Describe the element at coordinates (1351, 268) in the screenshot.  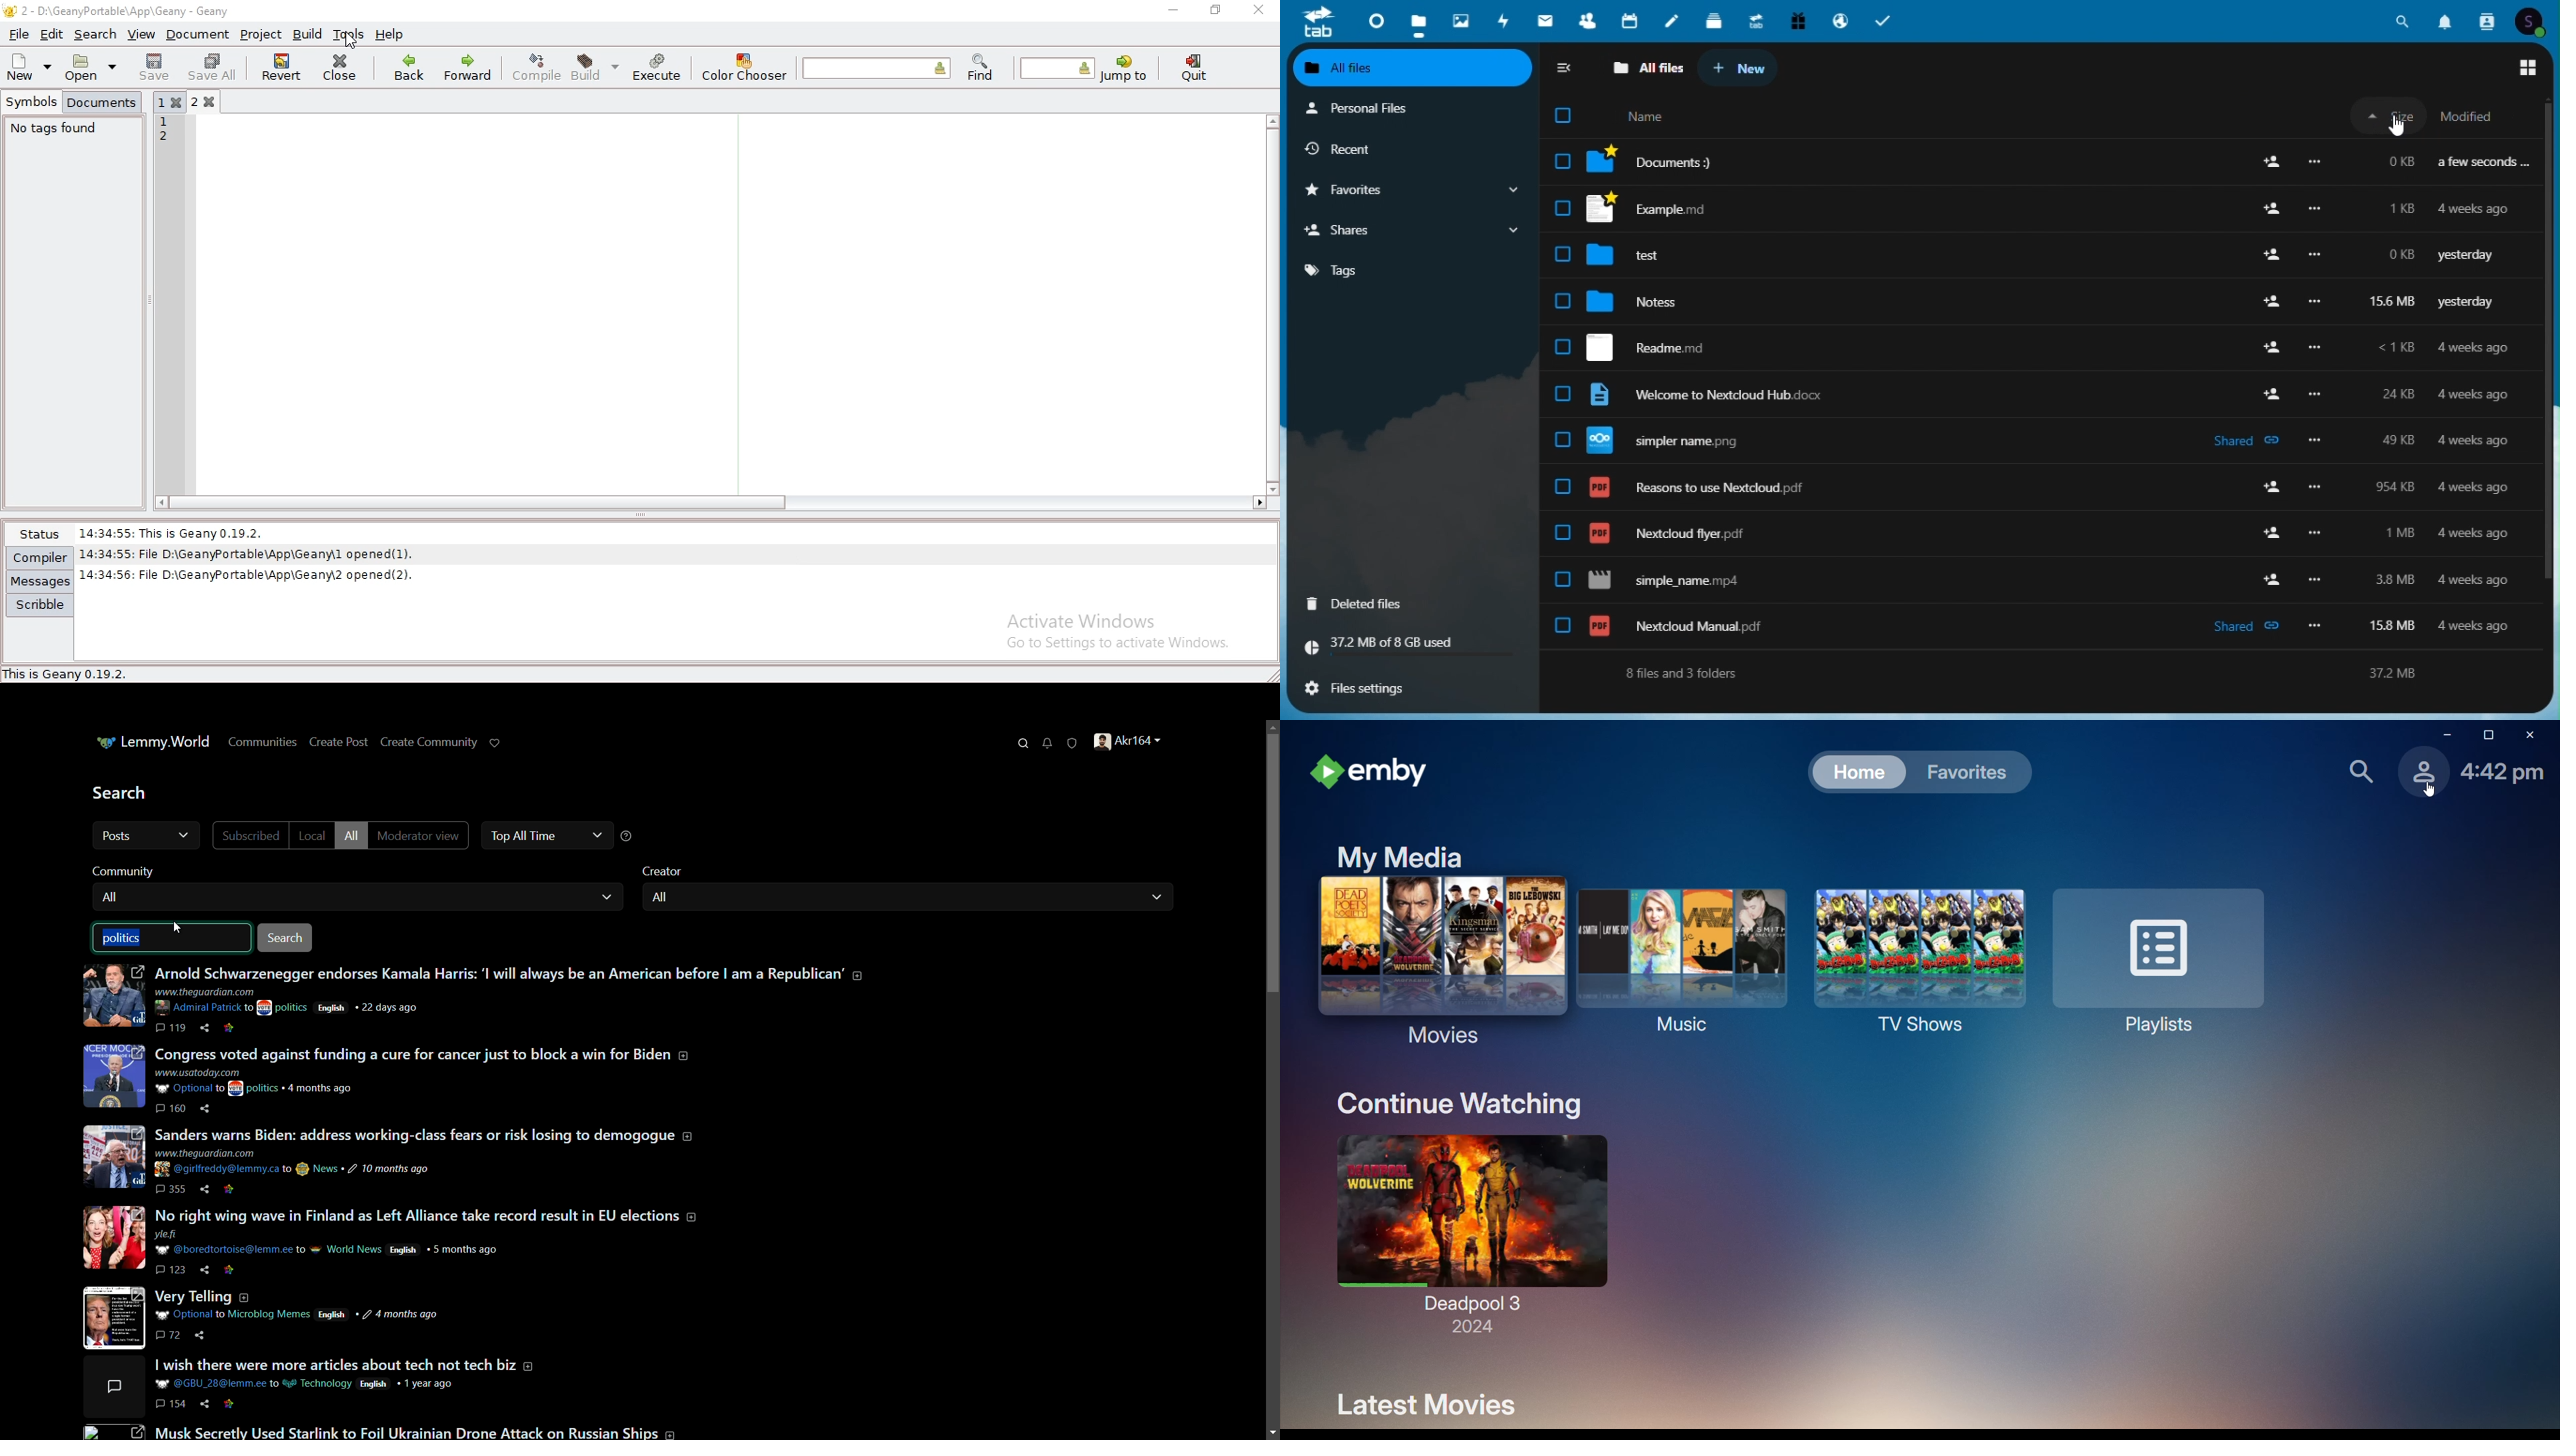
I see `Tag` at that location.